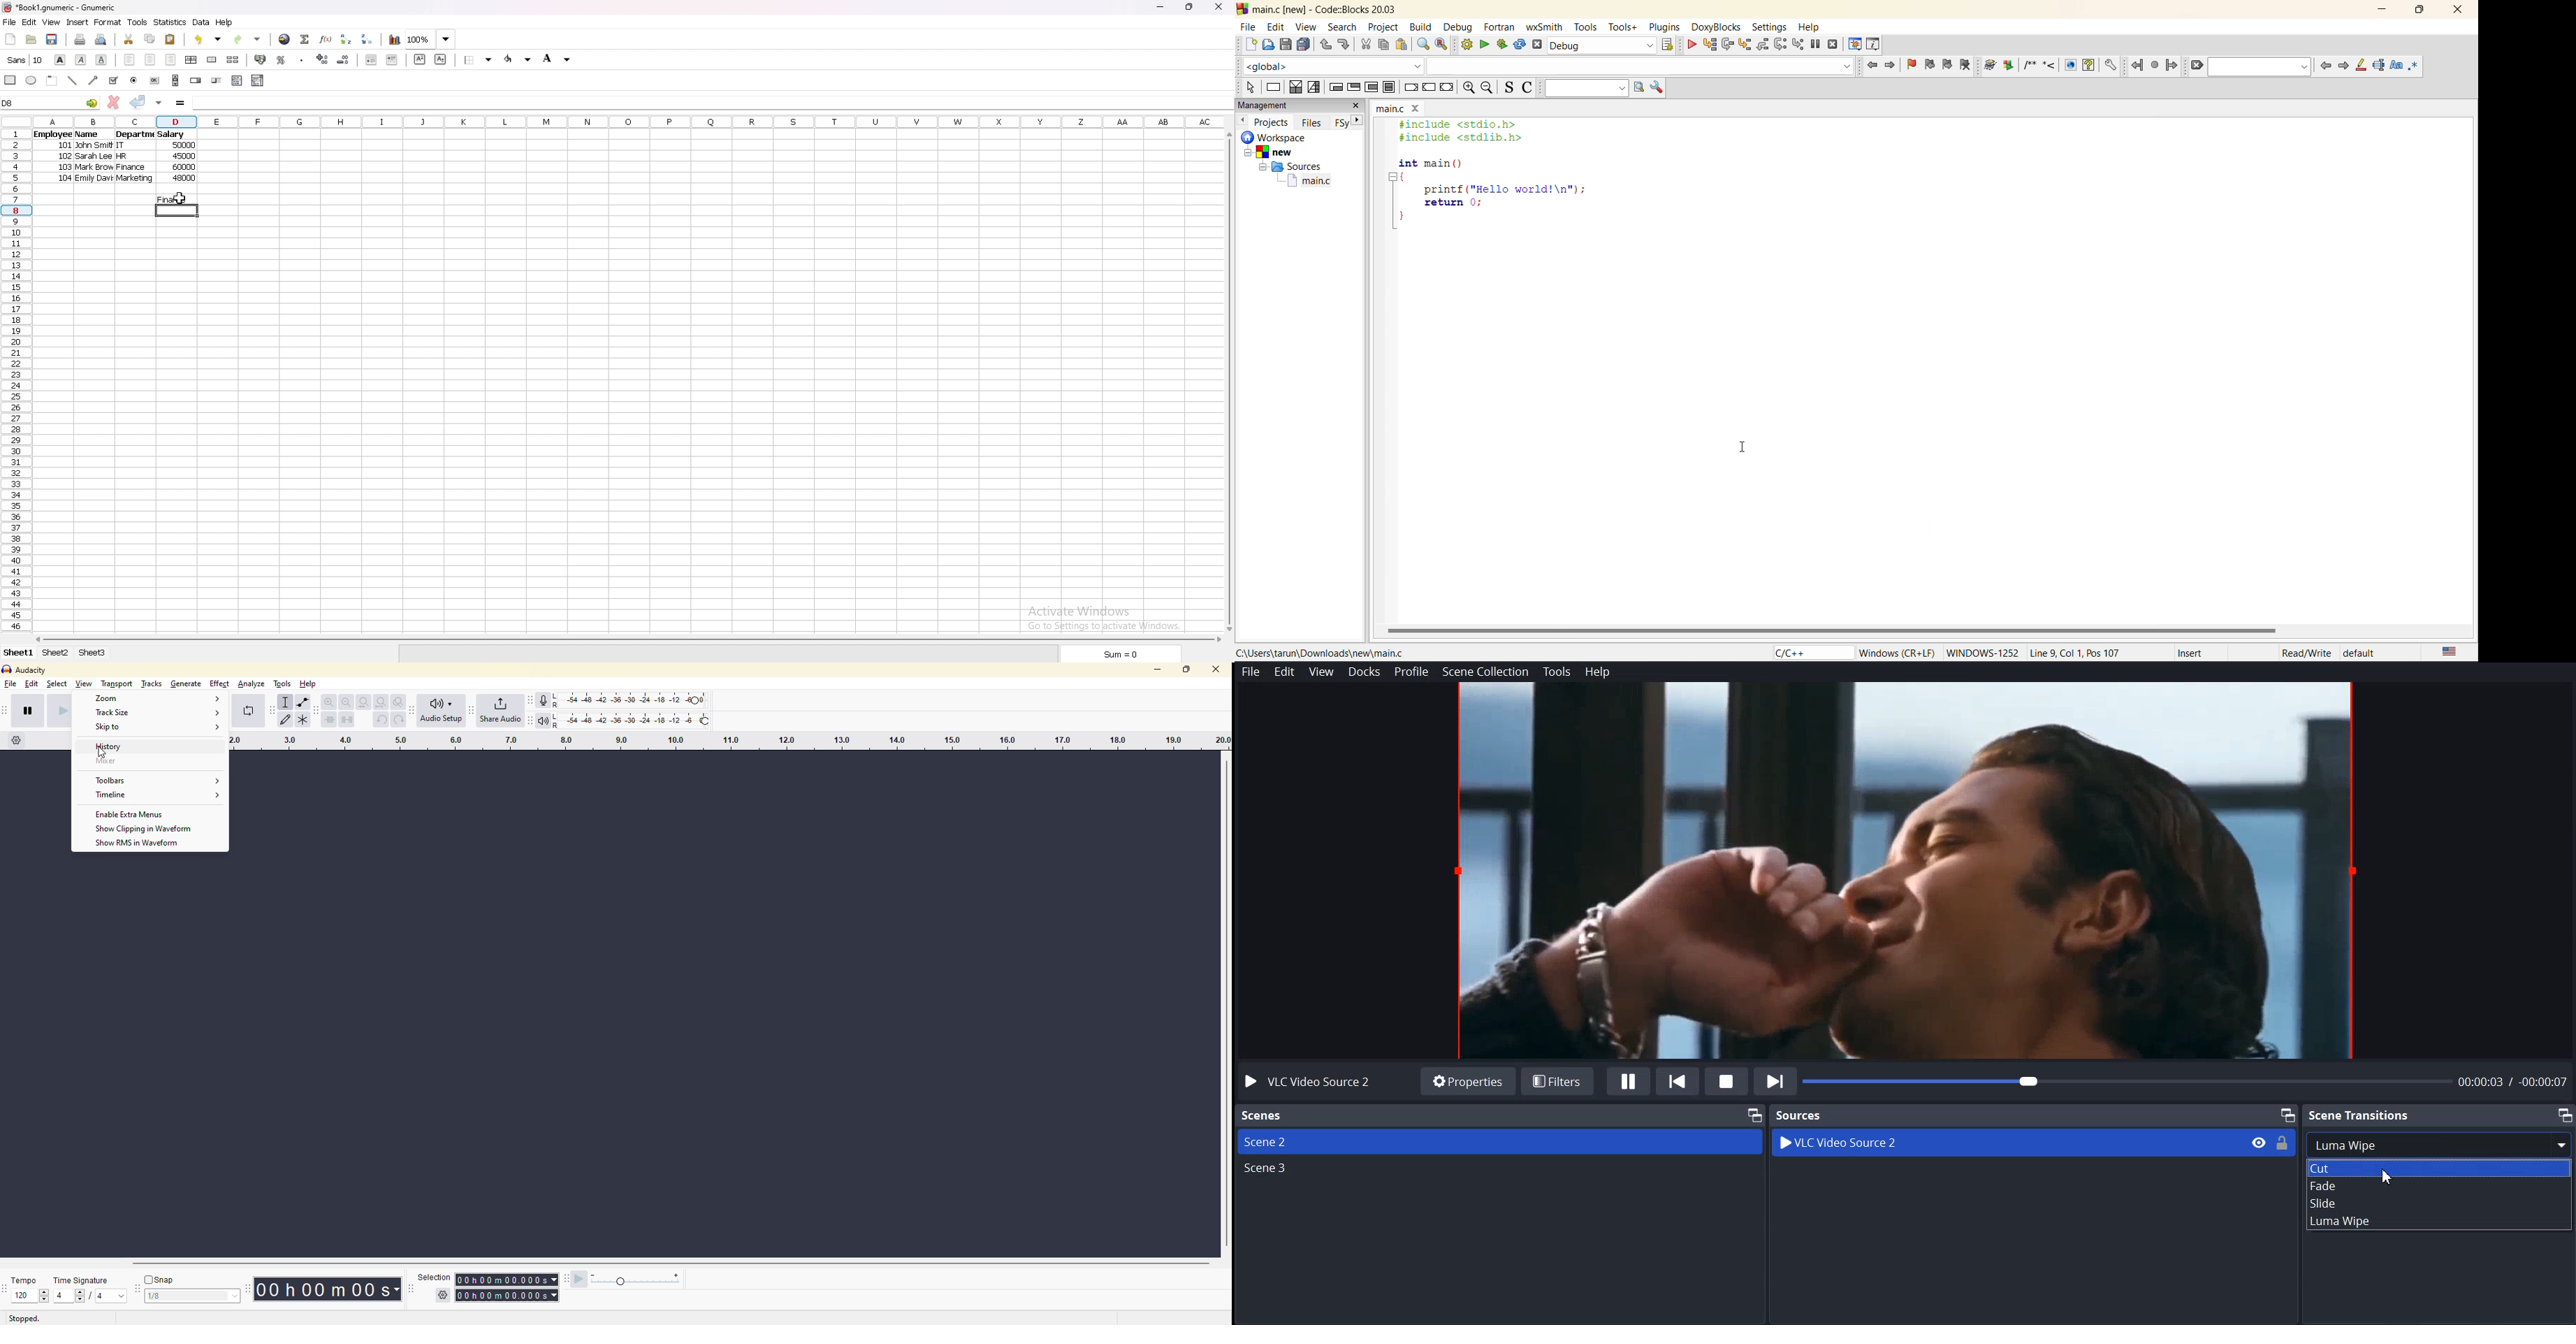  I want to click on search, so click(1341, 28).